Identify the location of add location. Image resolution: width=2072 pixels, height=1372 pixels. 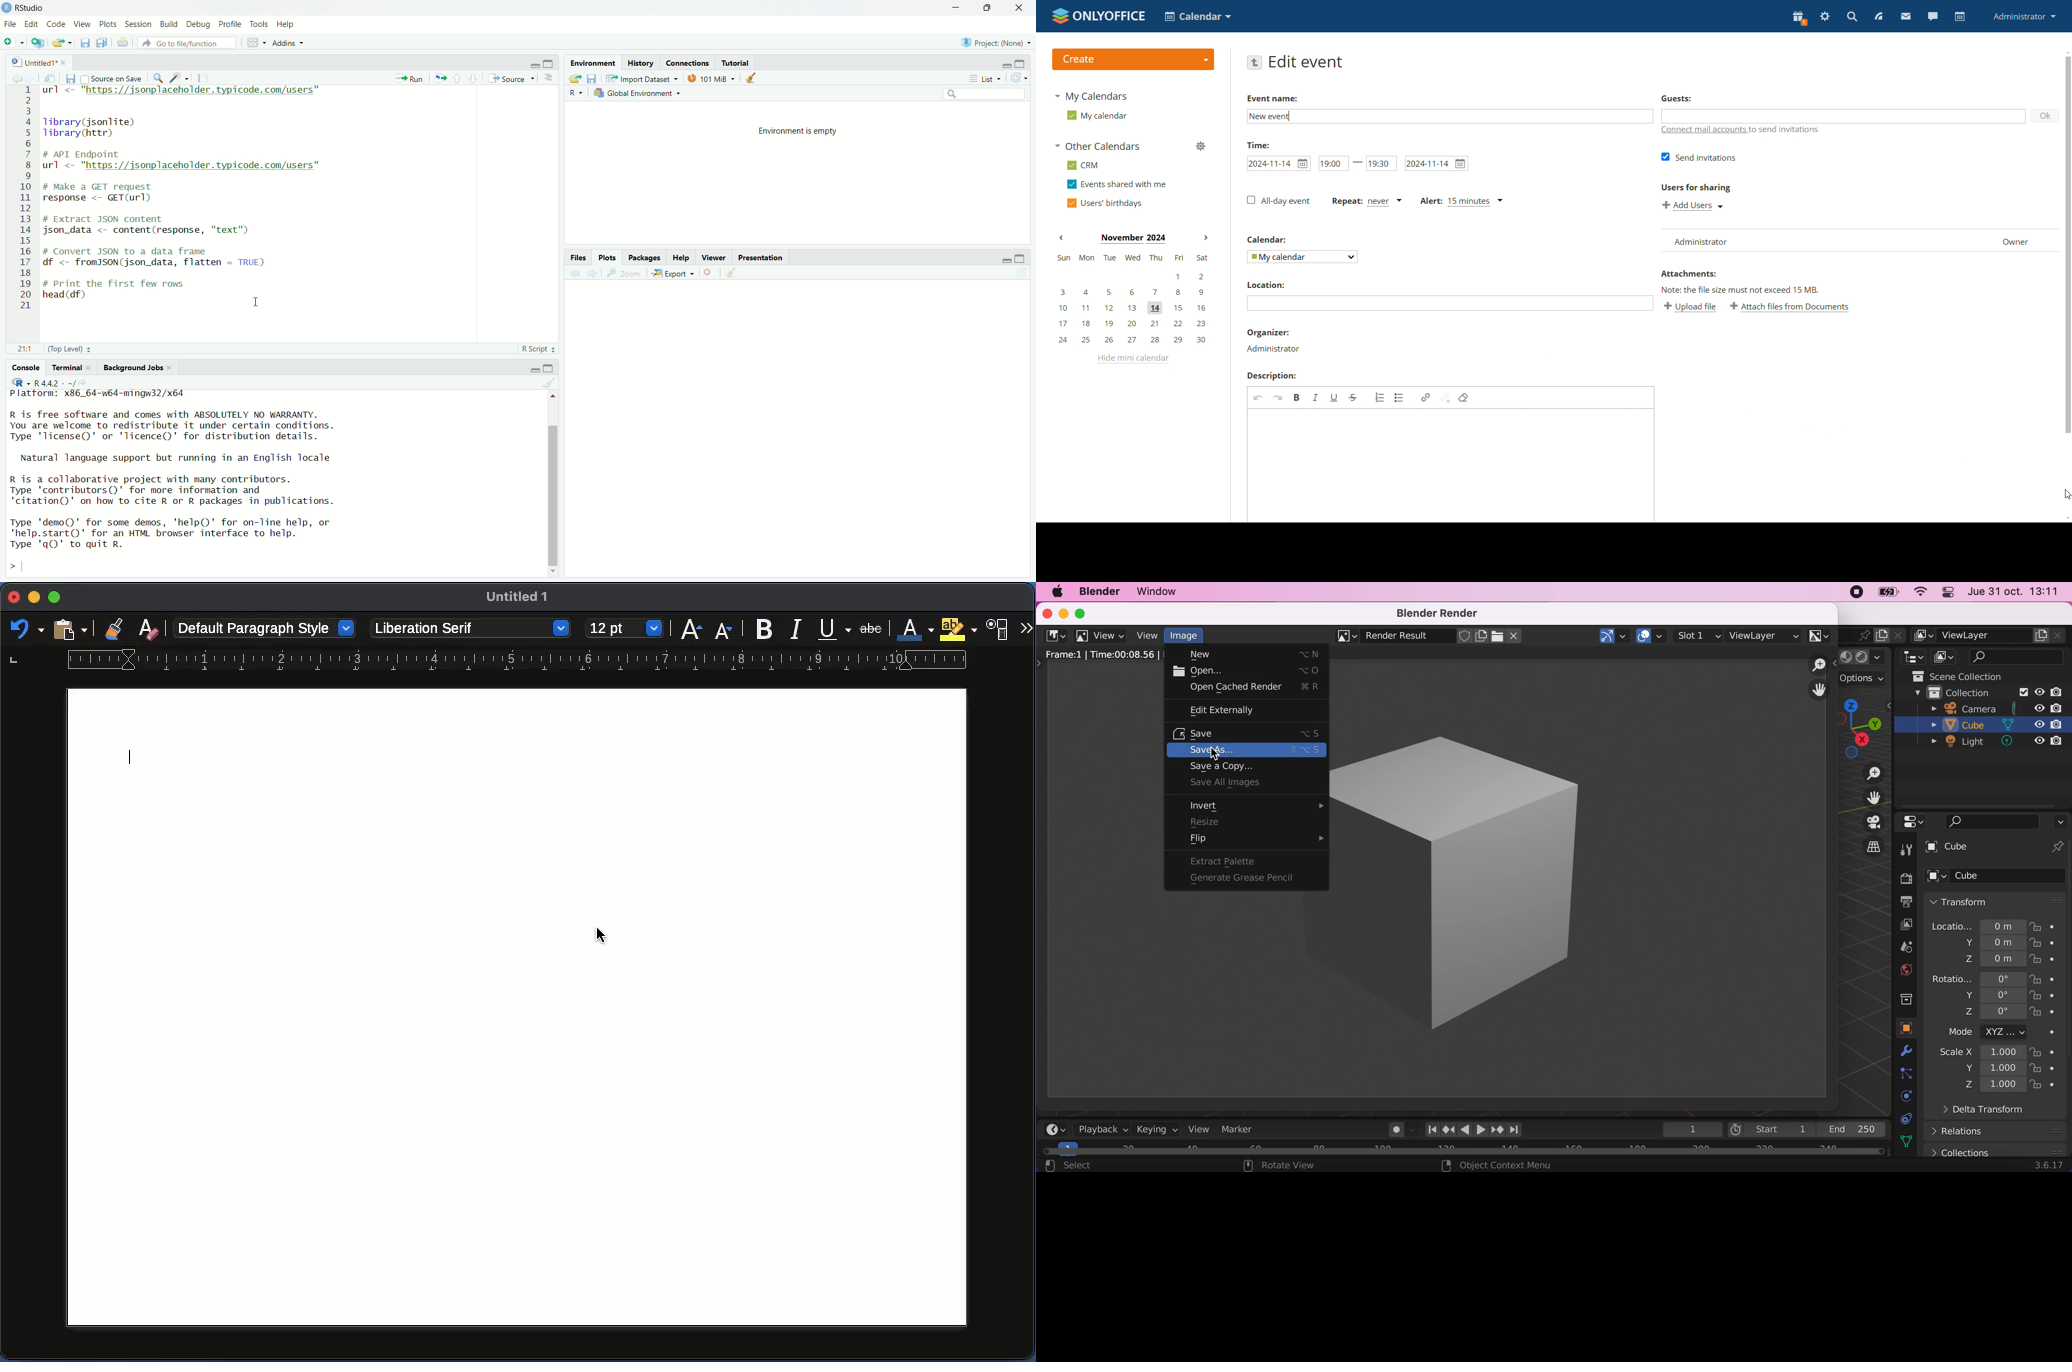
(1451, 304).